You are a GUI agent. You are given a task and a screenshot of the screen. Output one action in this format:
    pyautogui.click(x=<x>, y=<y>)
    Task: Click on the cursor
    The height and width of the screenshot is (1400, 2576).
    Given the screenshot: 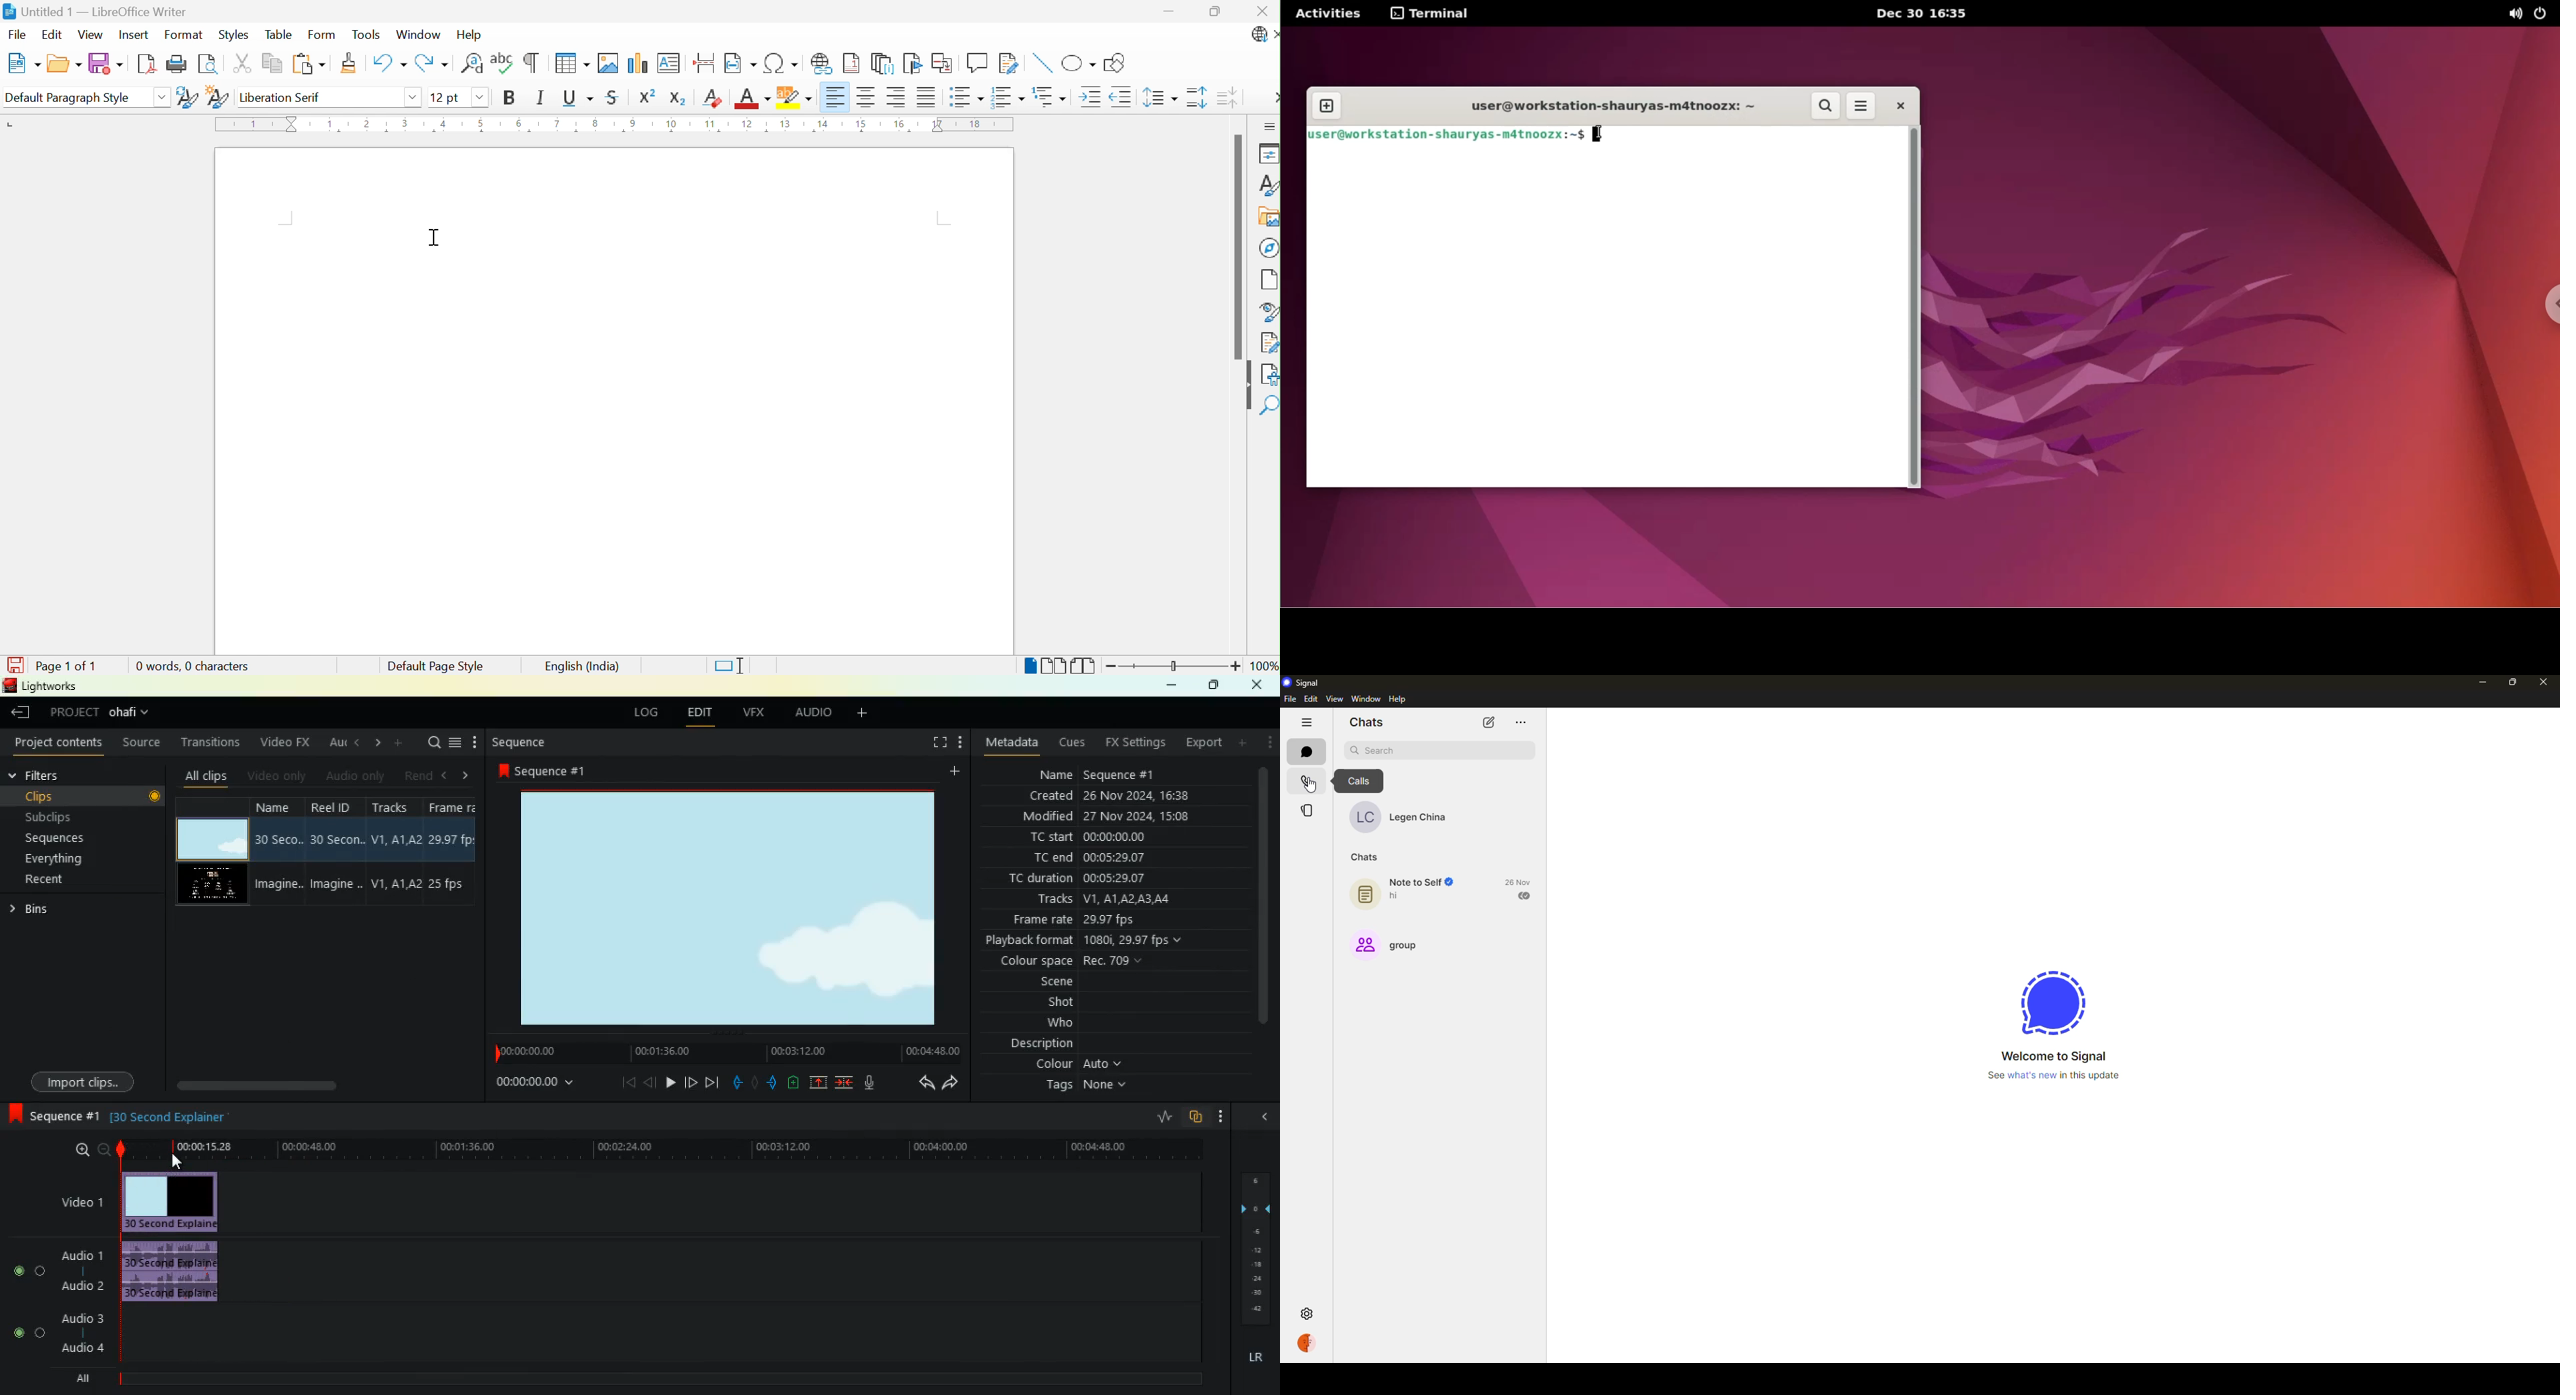 What is the action you would take?
    pyautogui.click(x=1310, y=787)
    